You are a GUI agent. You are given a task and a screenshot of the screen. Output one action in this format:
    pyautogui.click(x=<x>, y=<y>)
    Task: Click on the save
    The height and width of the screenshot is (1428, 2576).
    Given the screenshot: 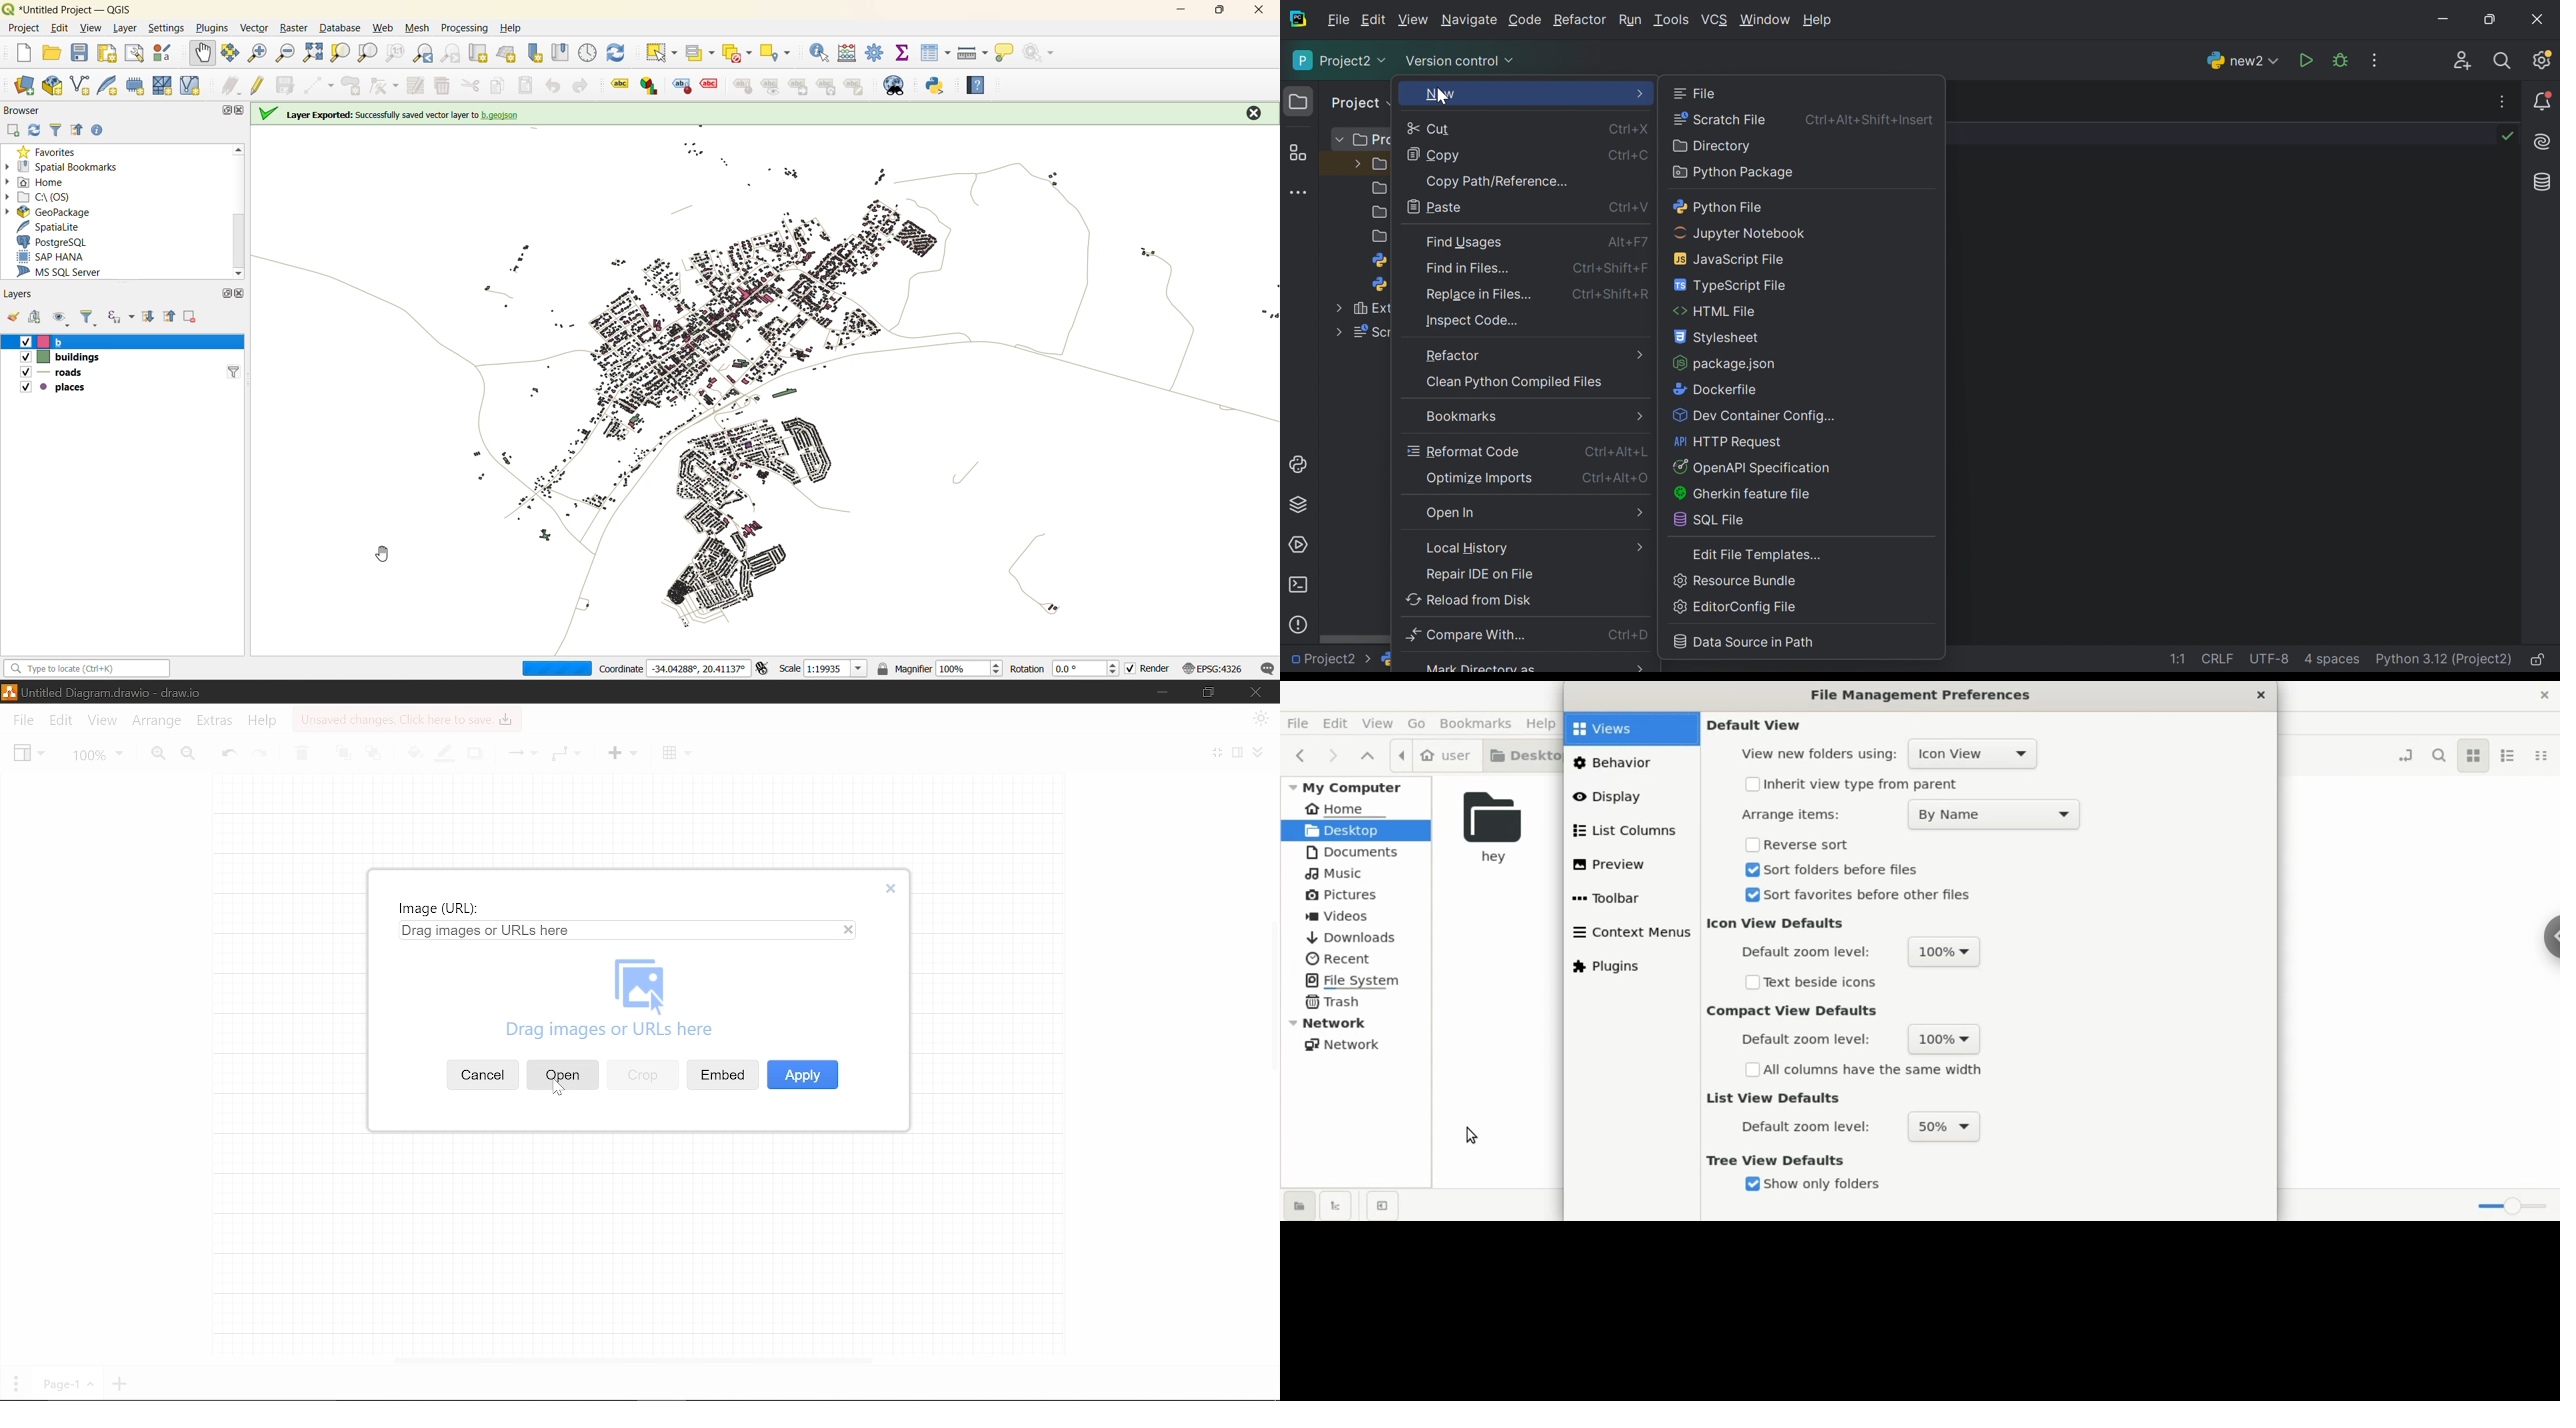 What is the action you would take?
    pyautogui.click(x=80, y=55)
    